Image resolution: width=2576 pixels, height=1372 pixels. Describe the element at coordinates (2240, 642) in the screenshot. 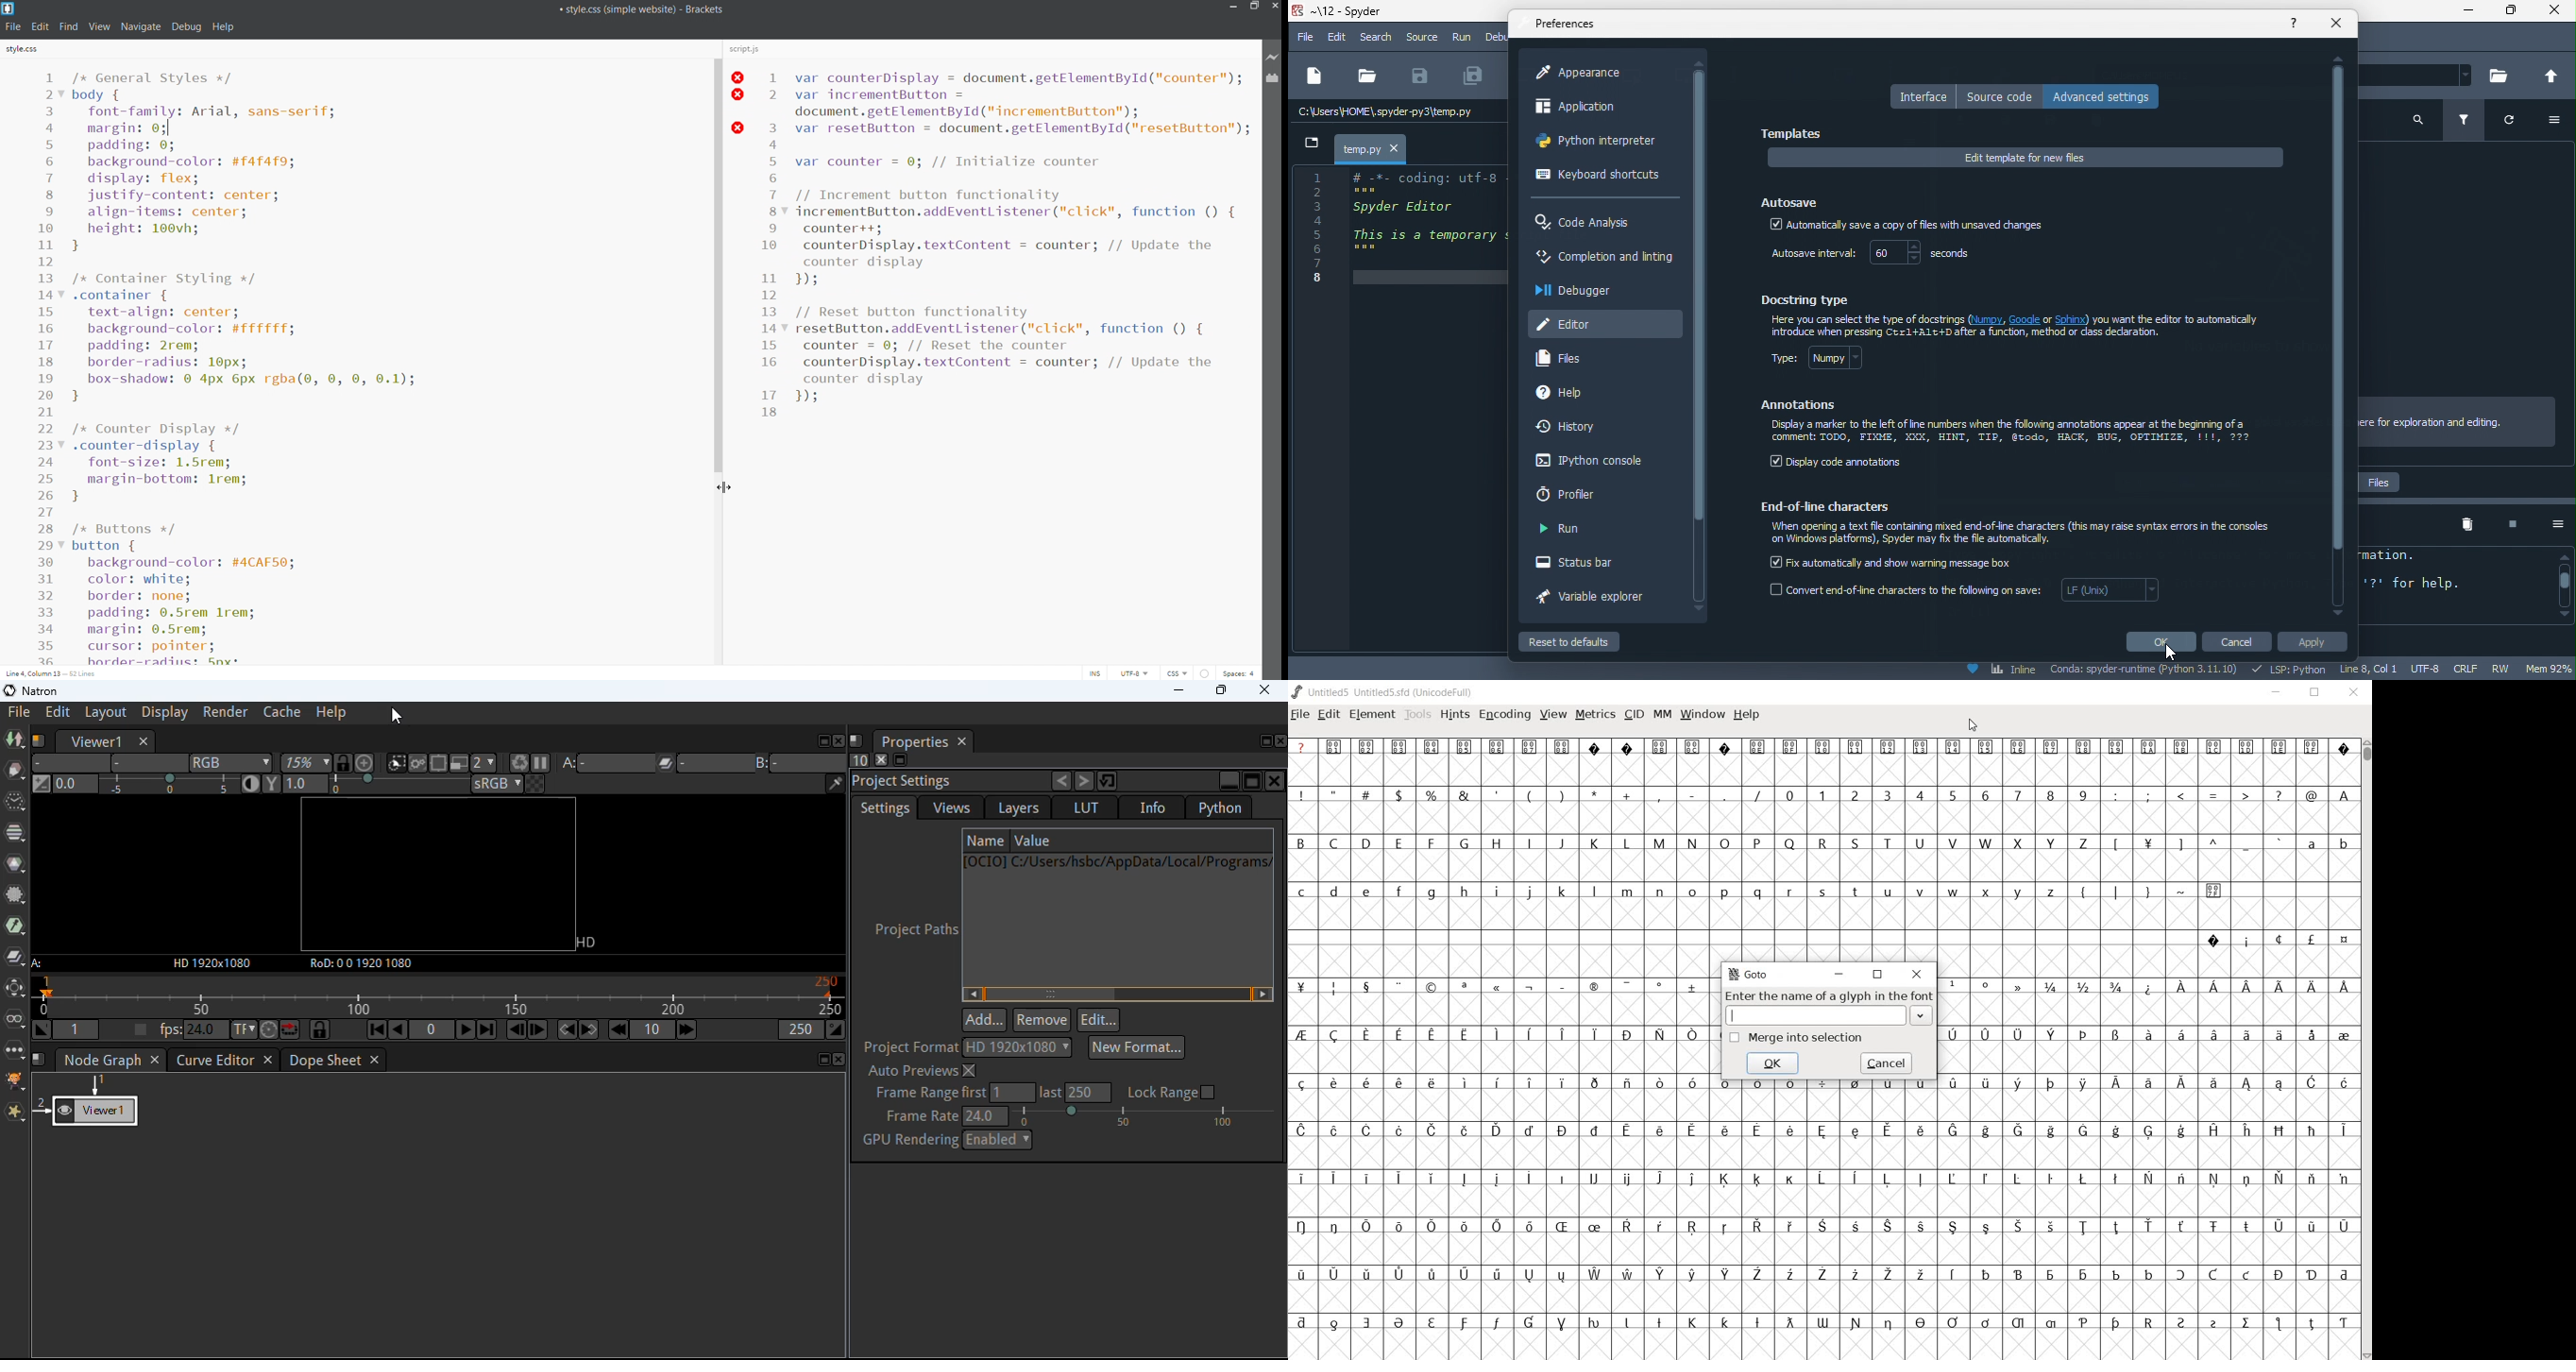

I see `cancel` at that location.